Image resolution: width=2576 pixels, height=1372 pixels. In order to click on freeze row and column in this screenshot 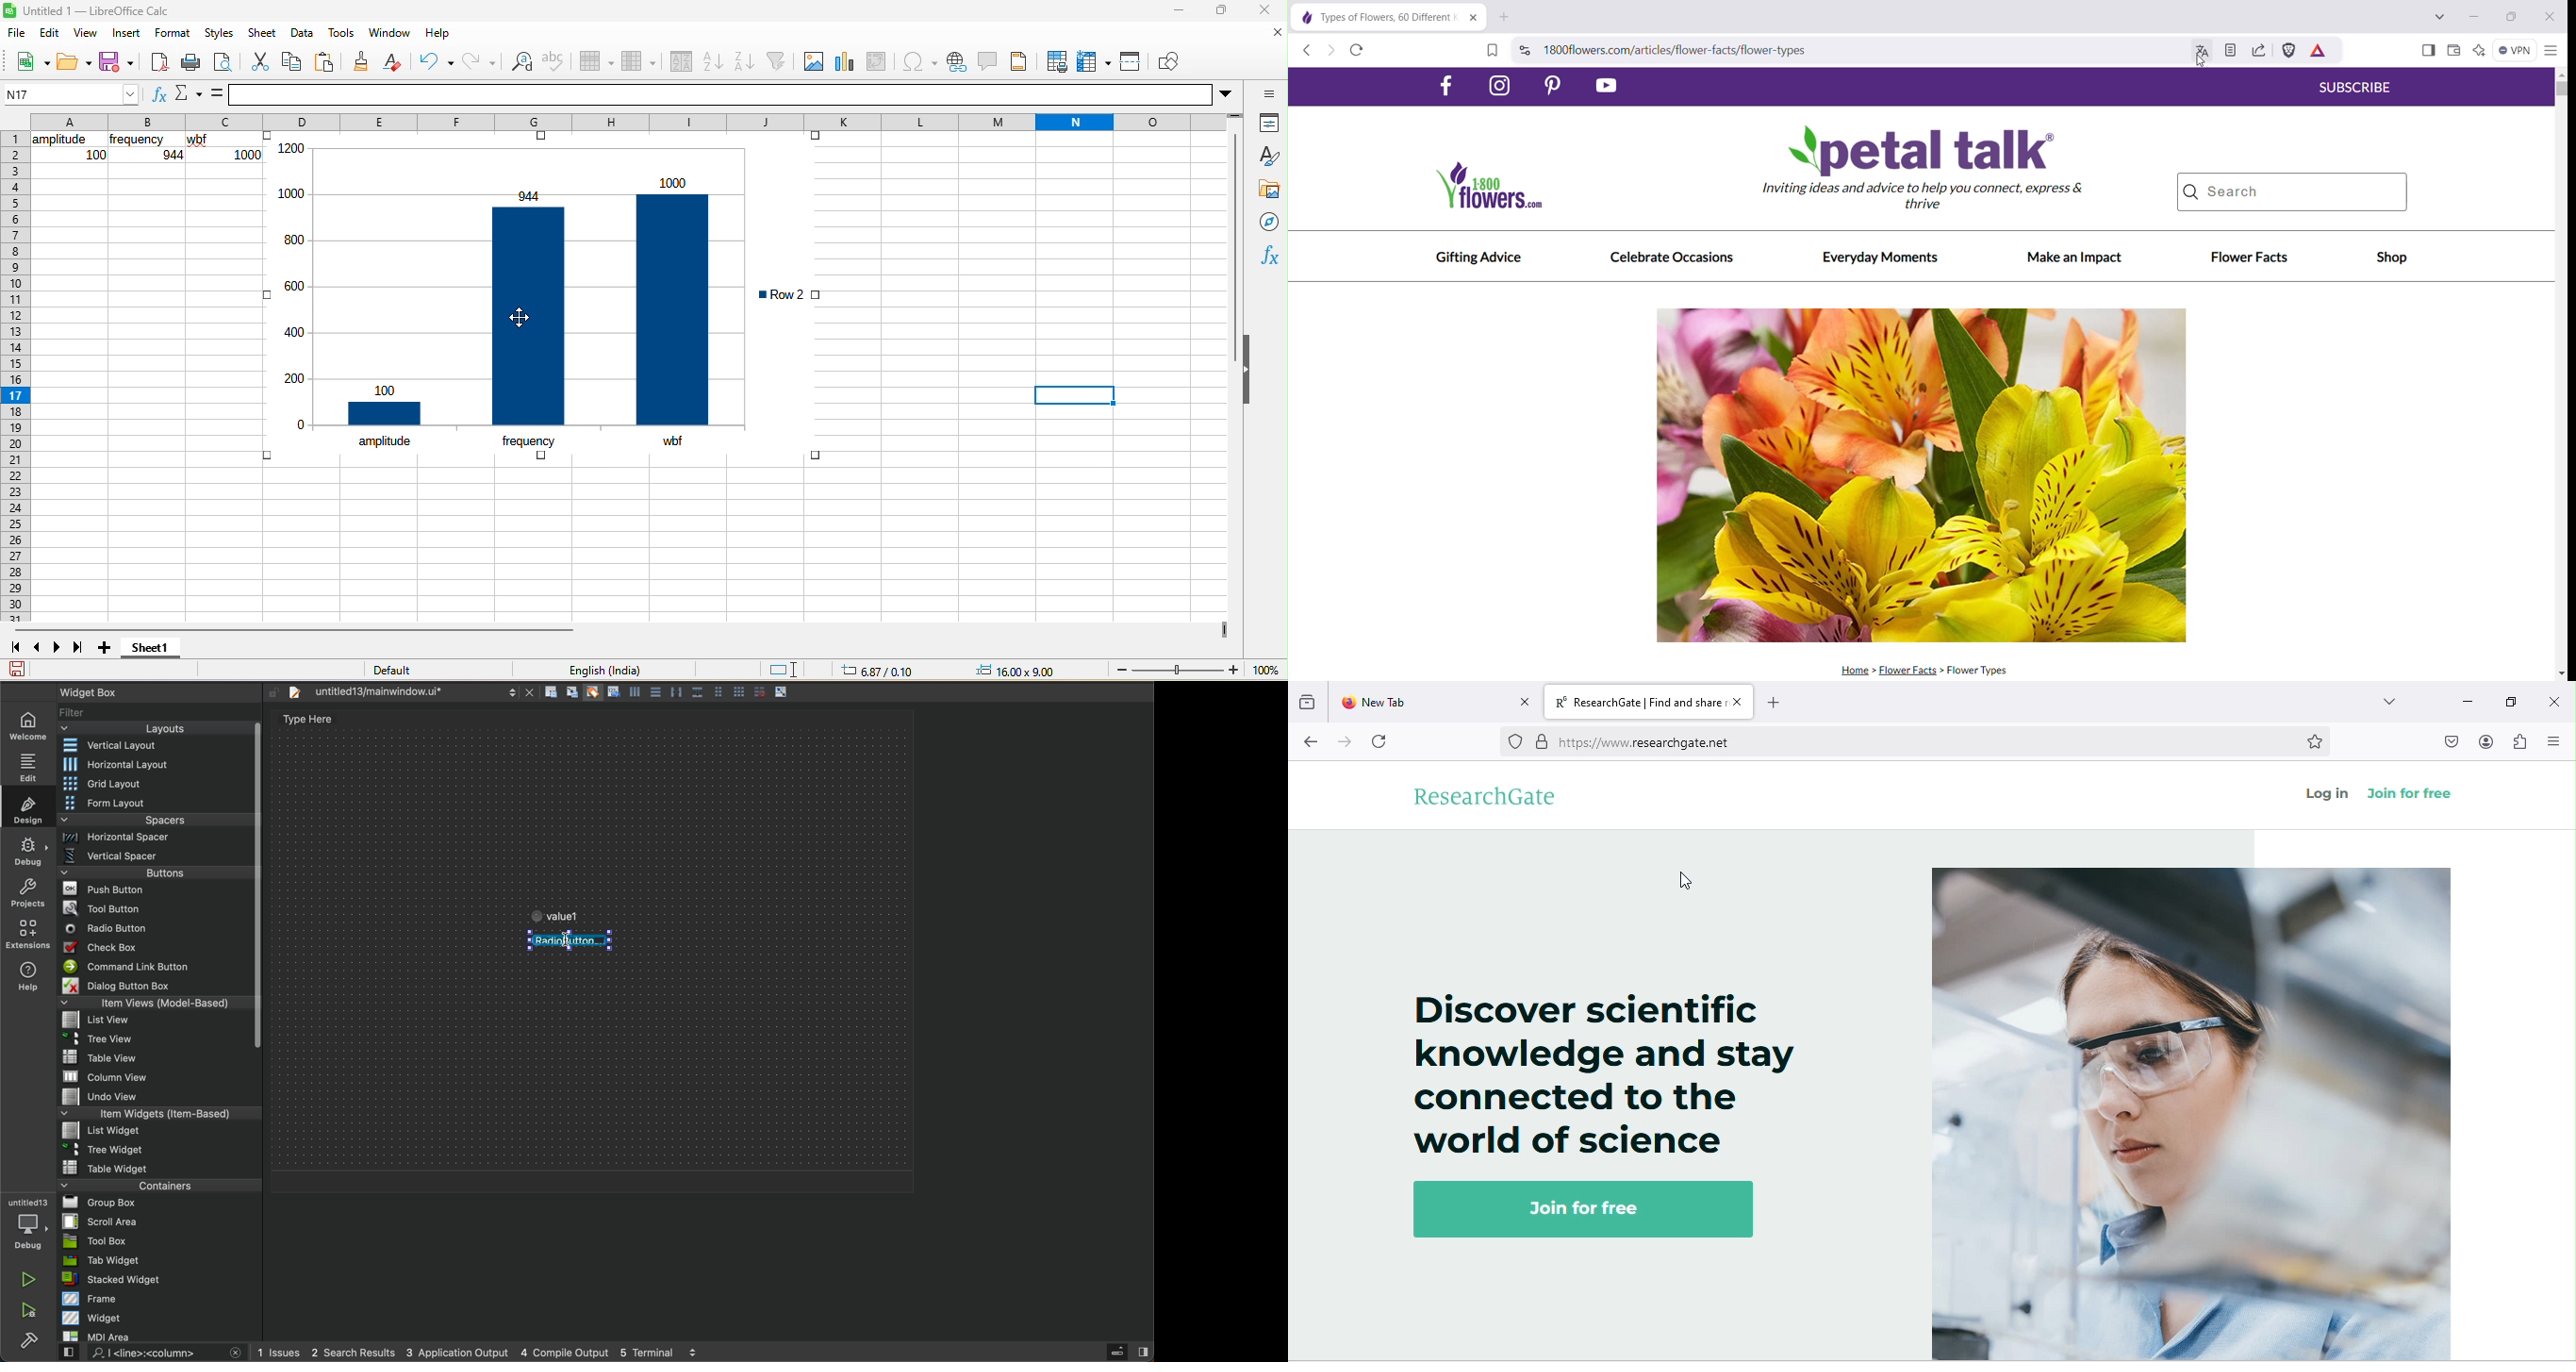, I will do `click(1096, 60)`.